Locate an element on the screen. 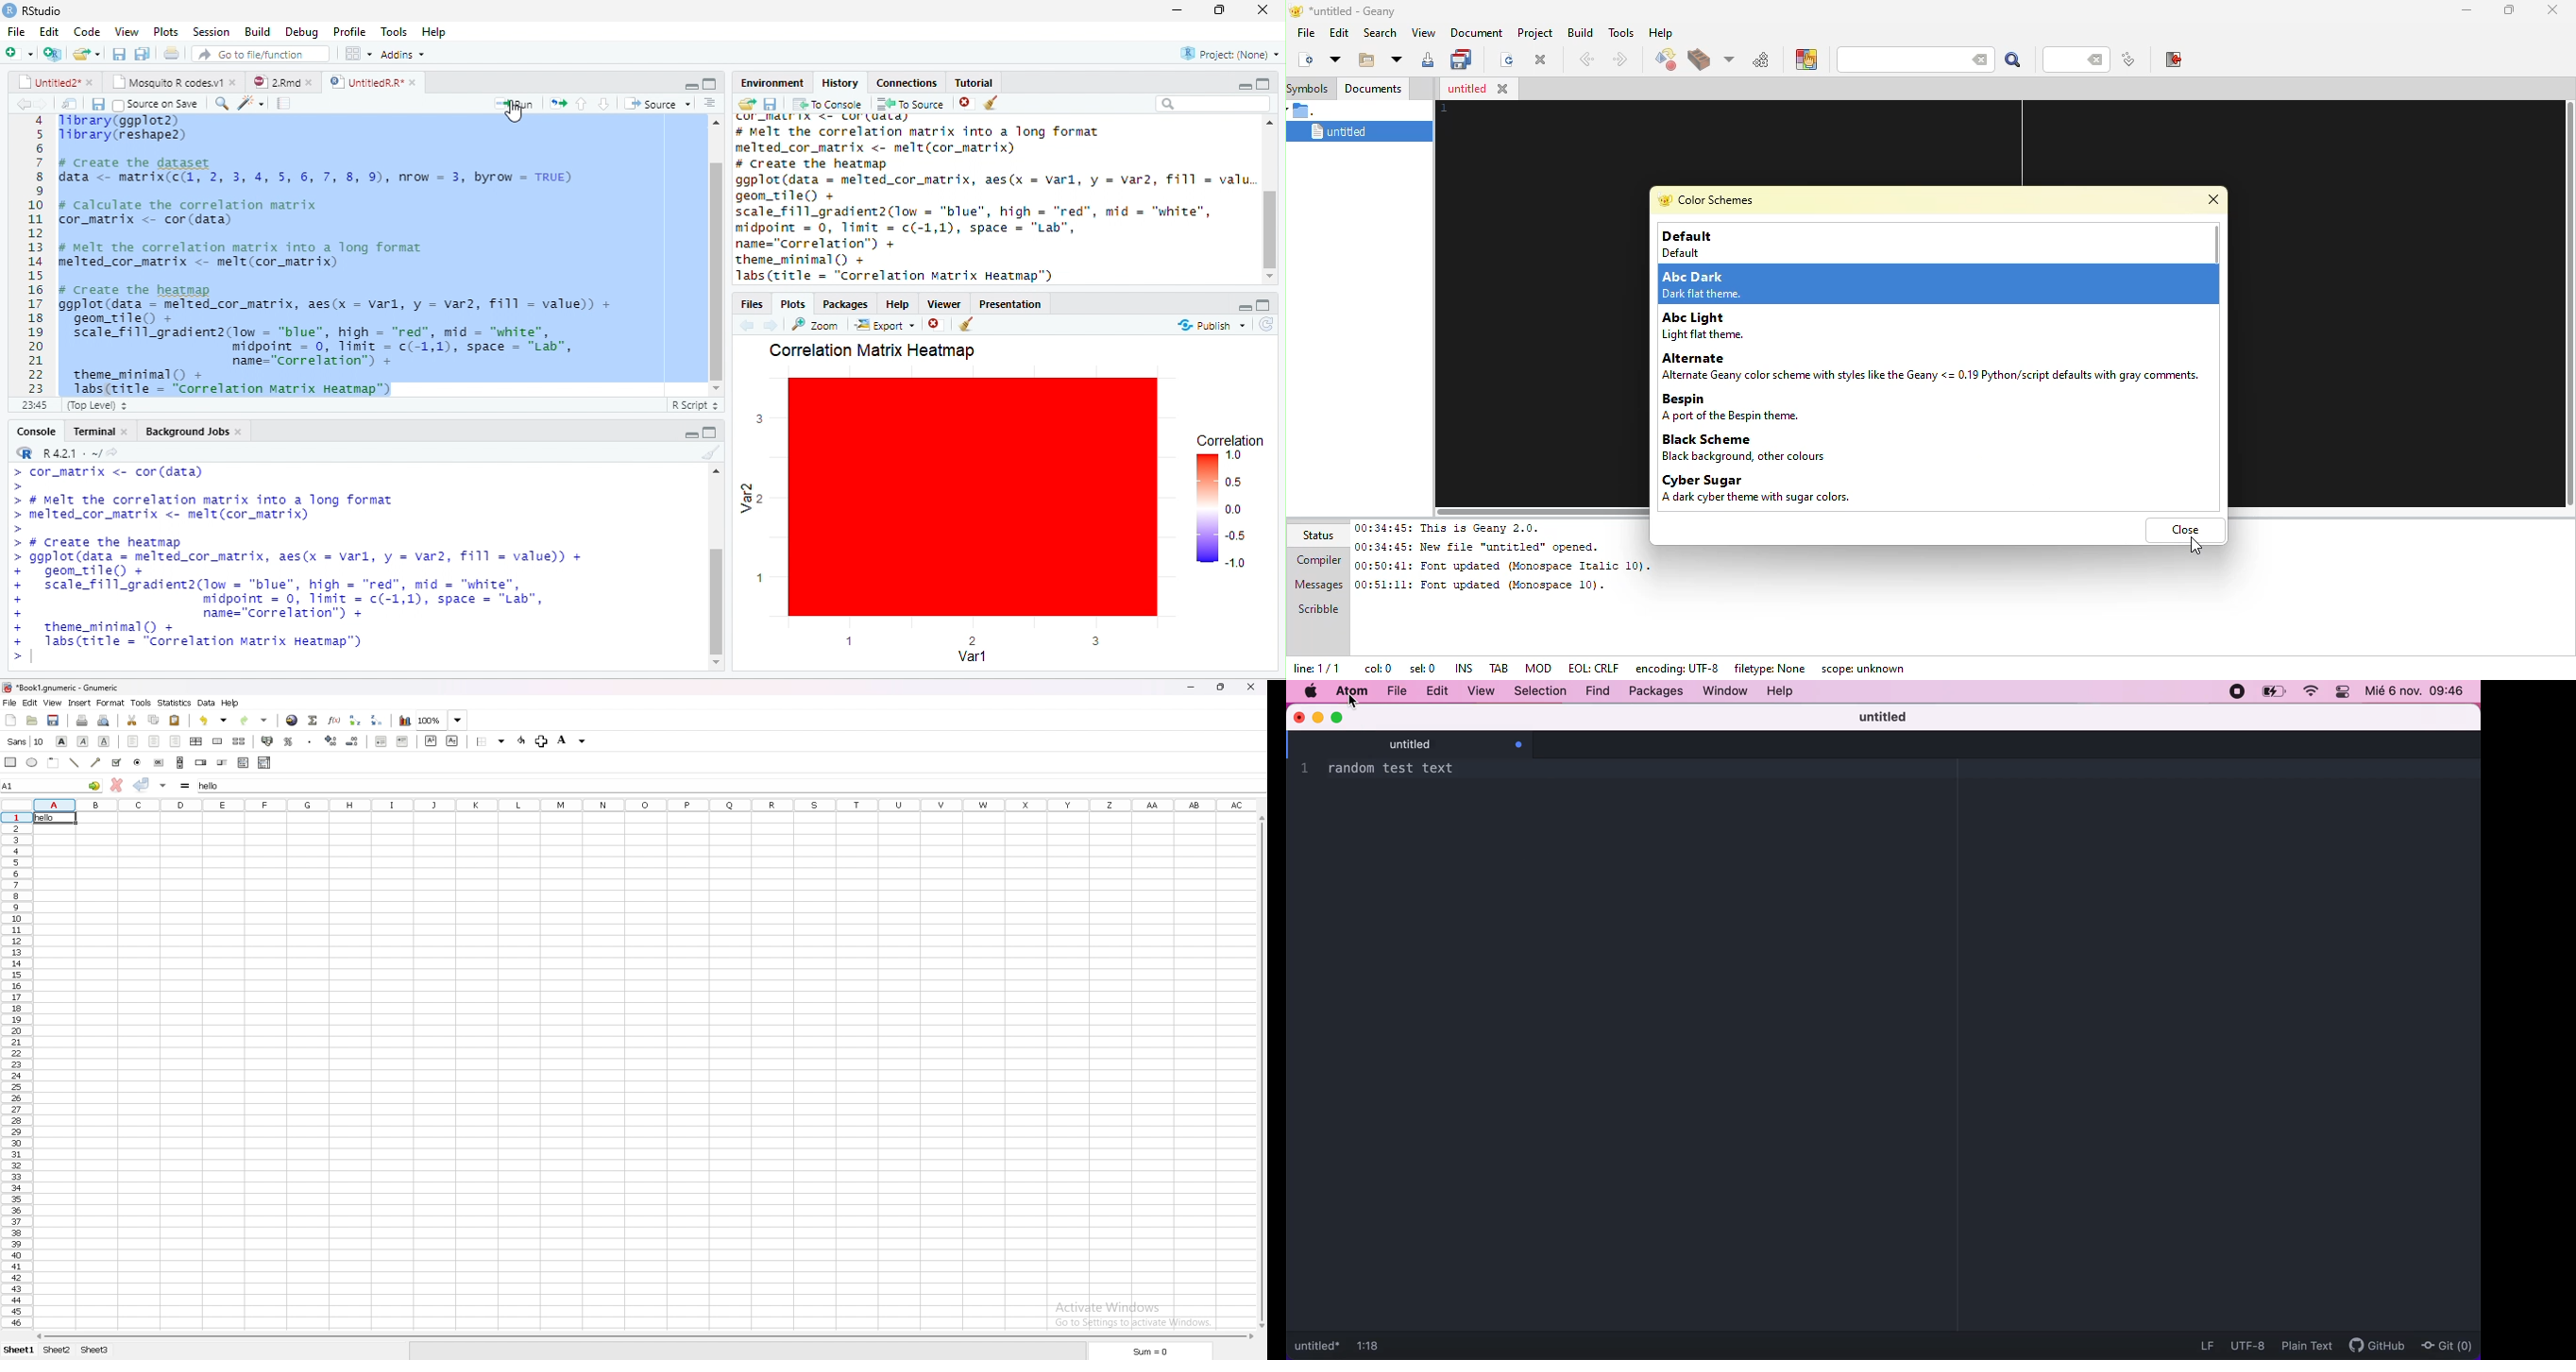 The height and width of the screenshot is (1372, 2576). file is located at coordinates (16, 31).